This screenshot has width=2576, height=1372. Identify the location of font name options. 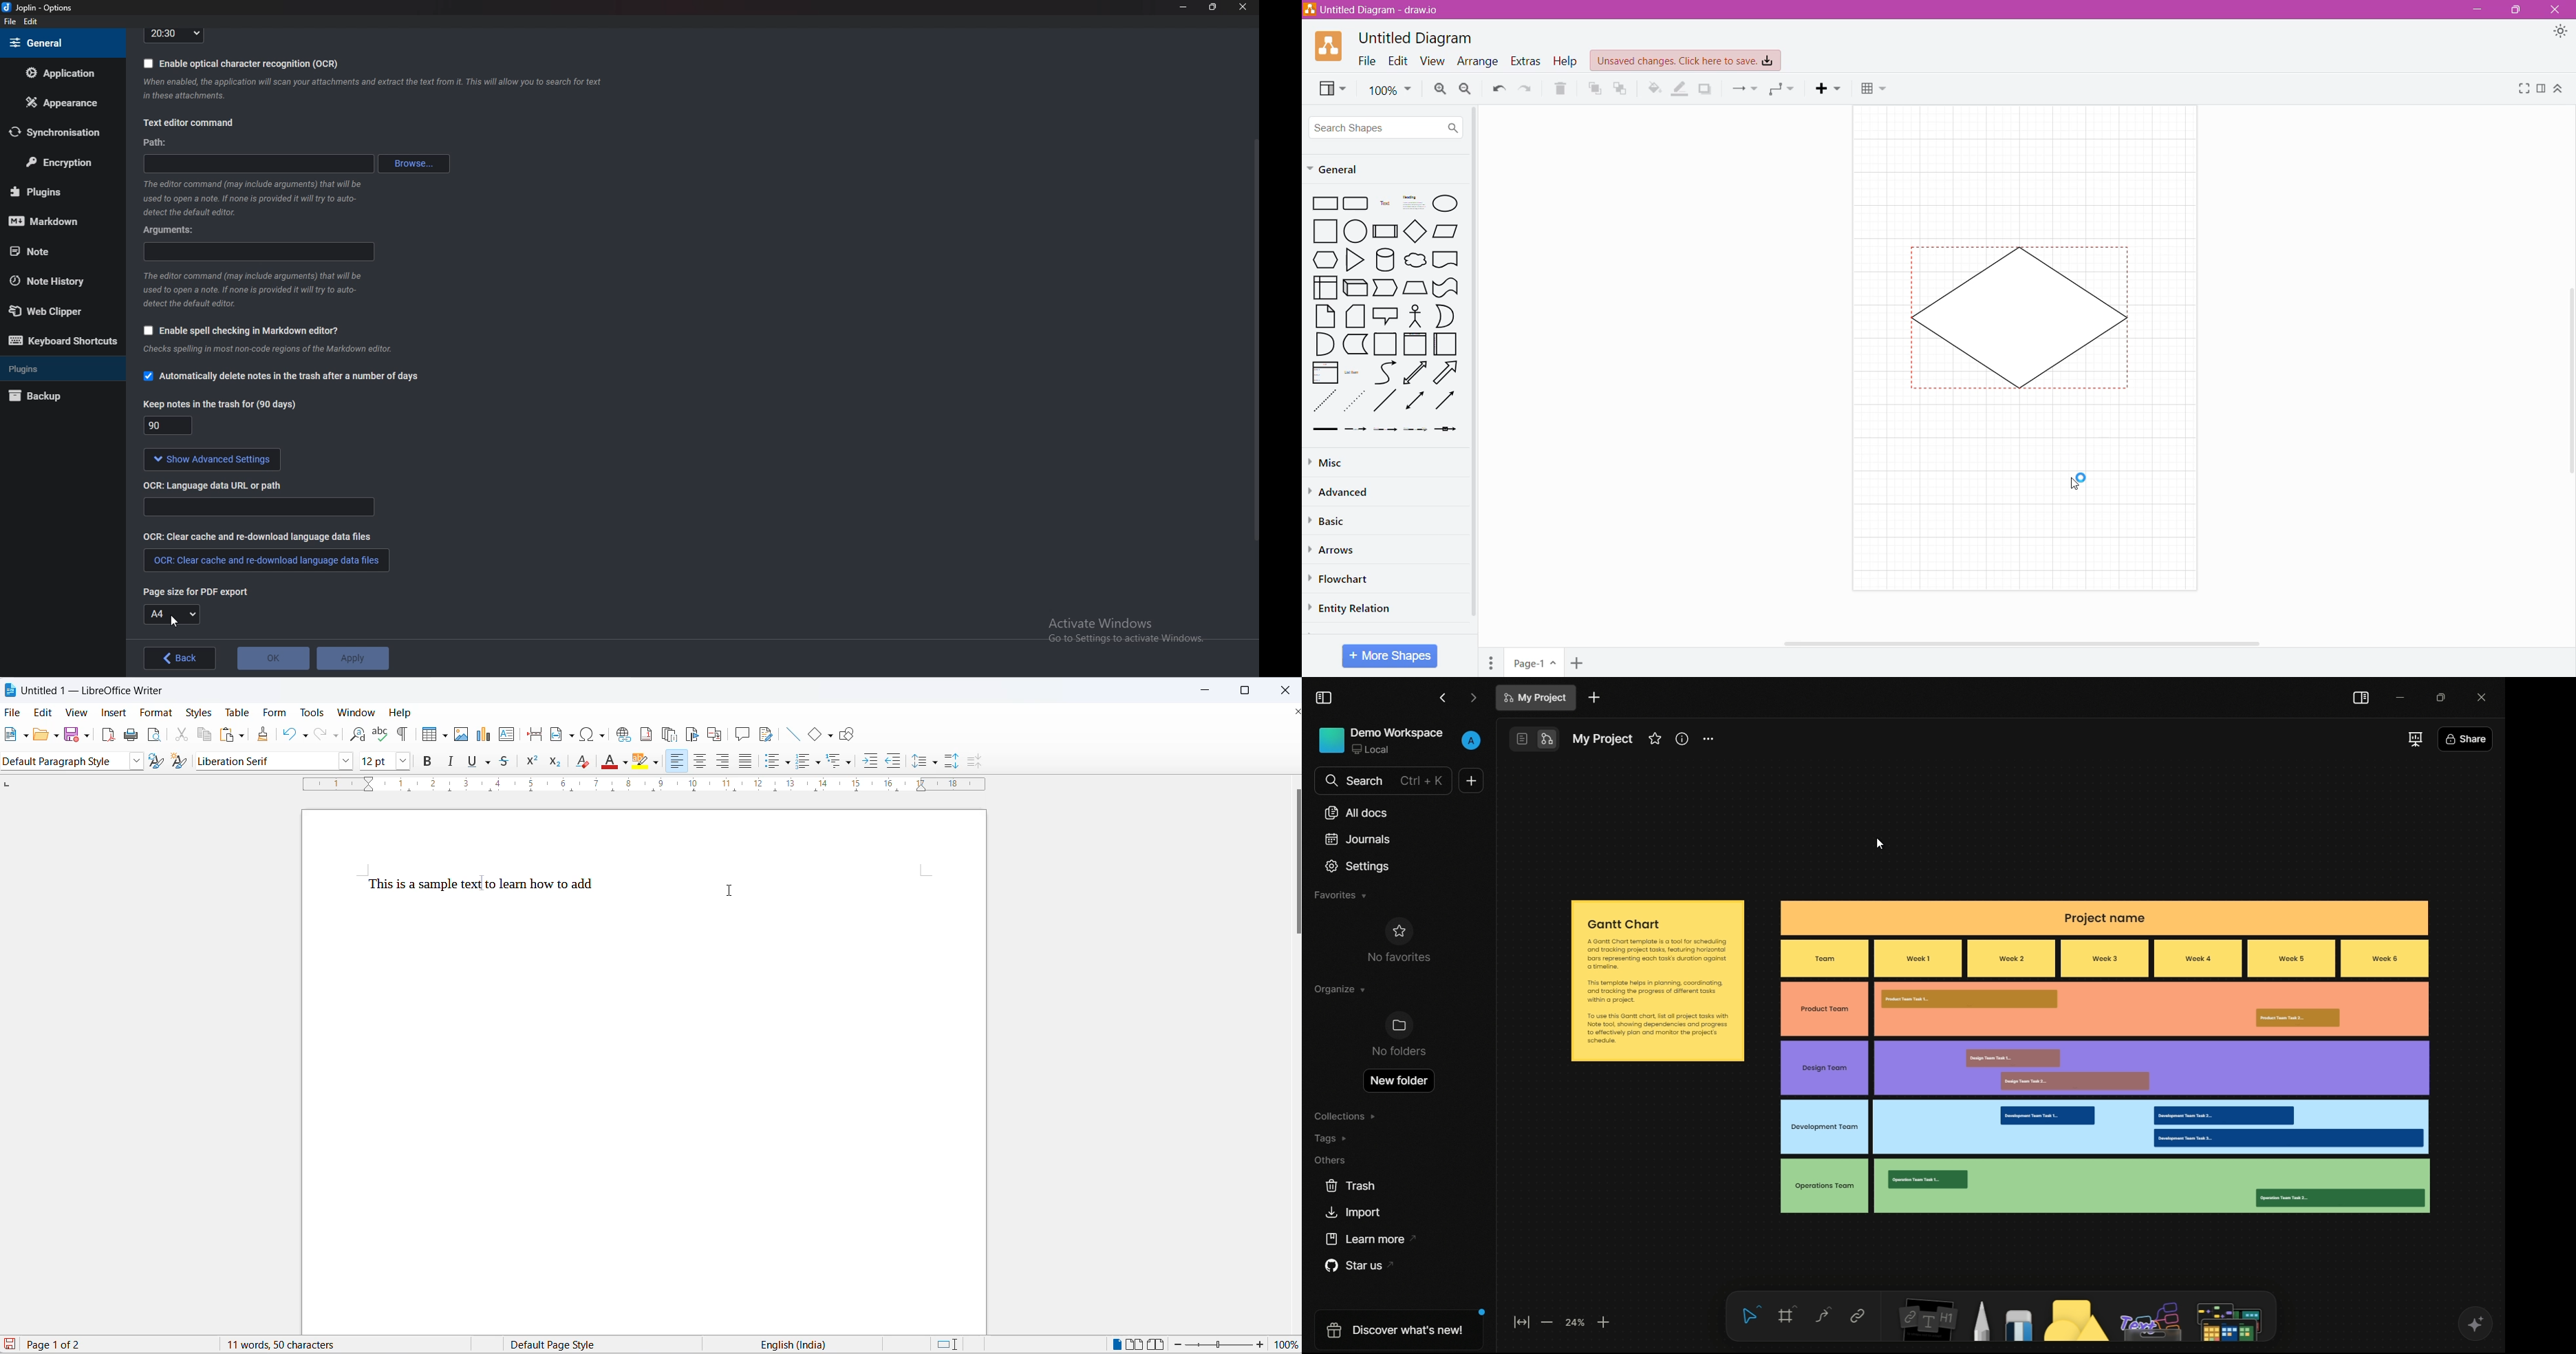
(345, 762).